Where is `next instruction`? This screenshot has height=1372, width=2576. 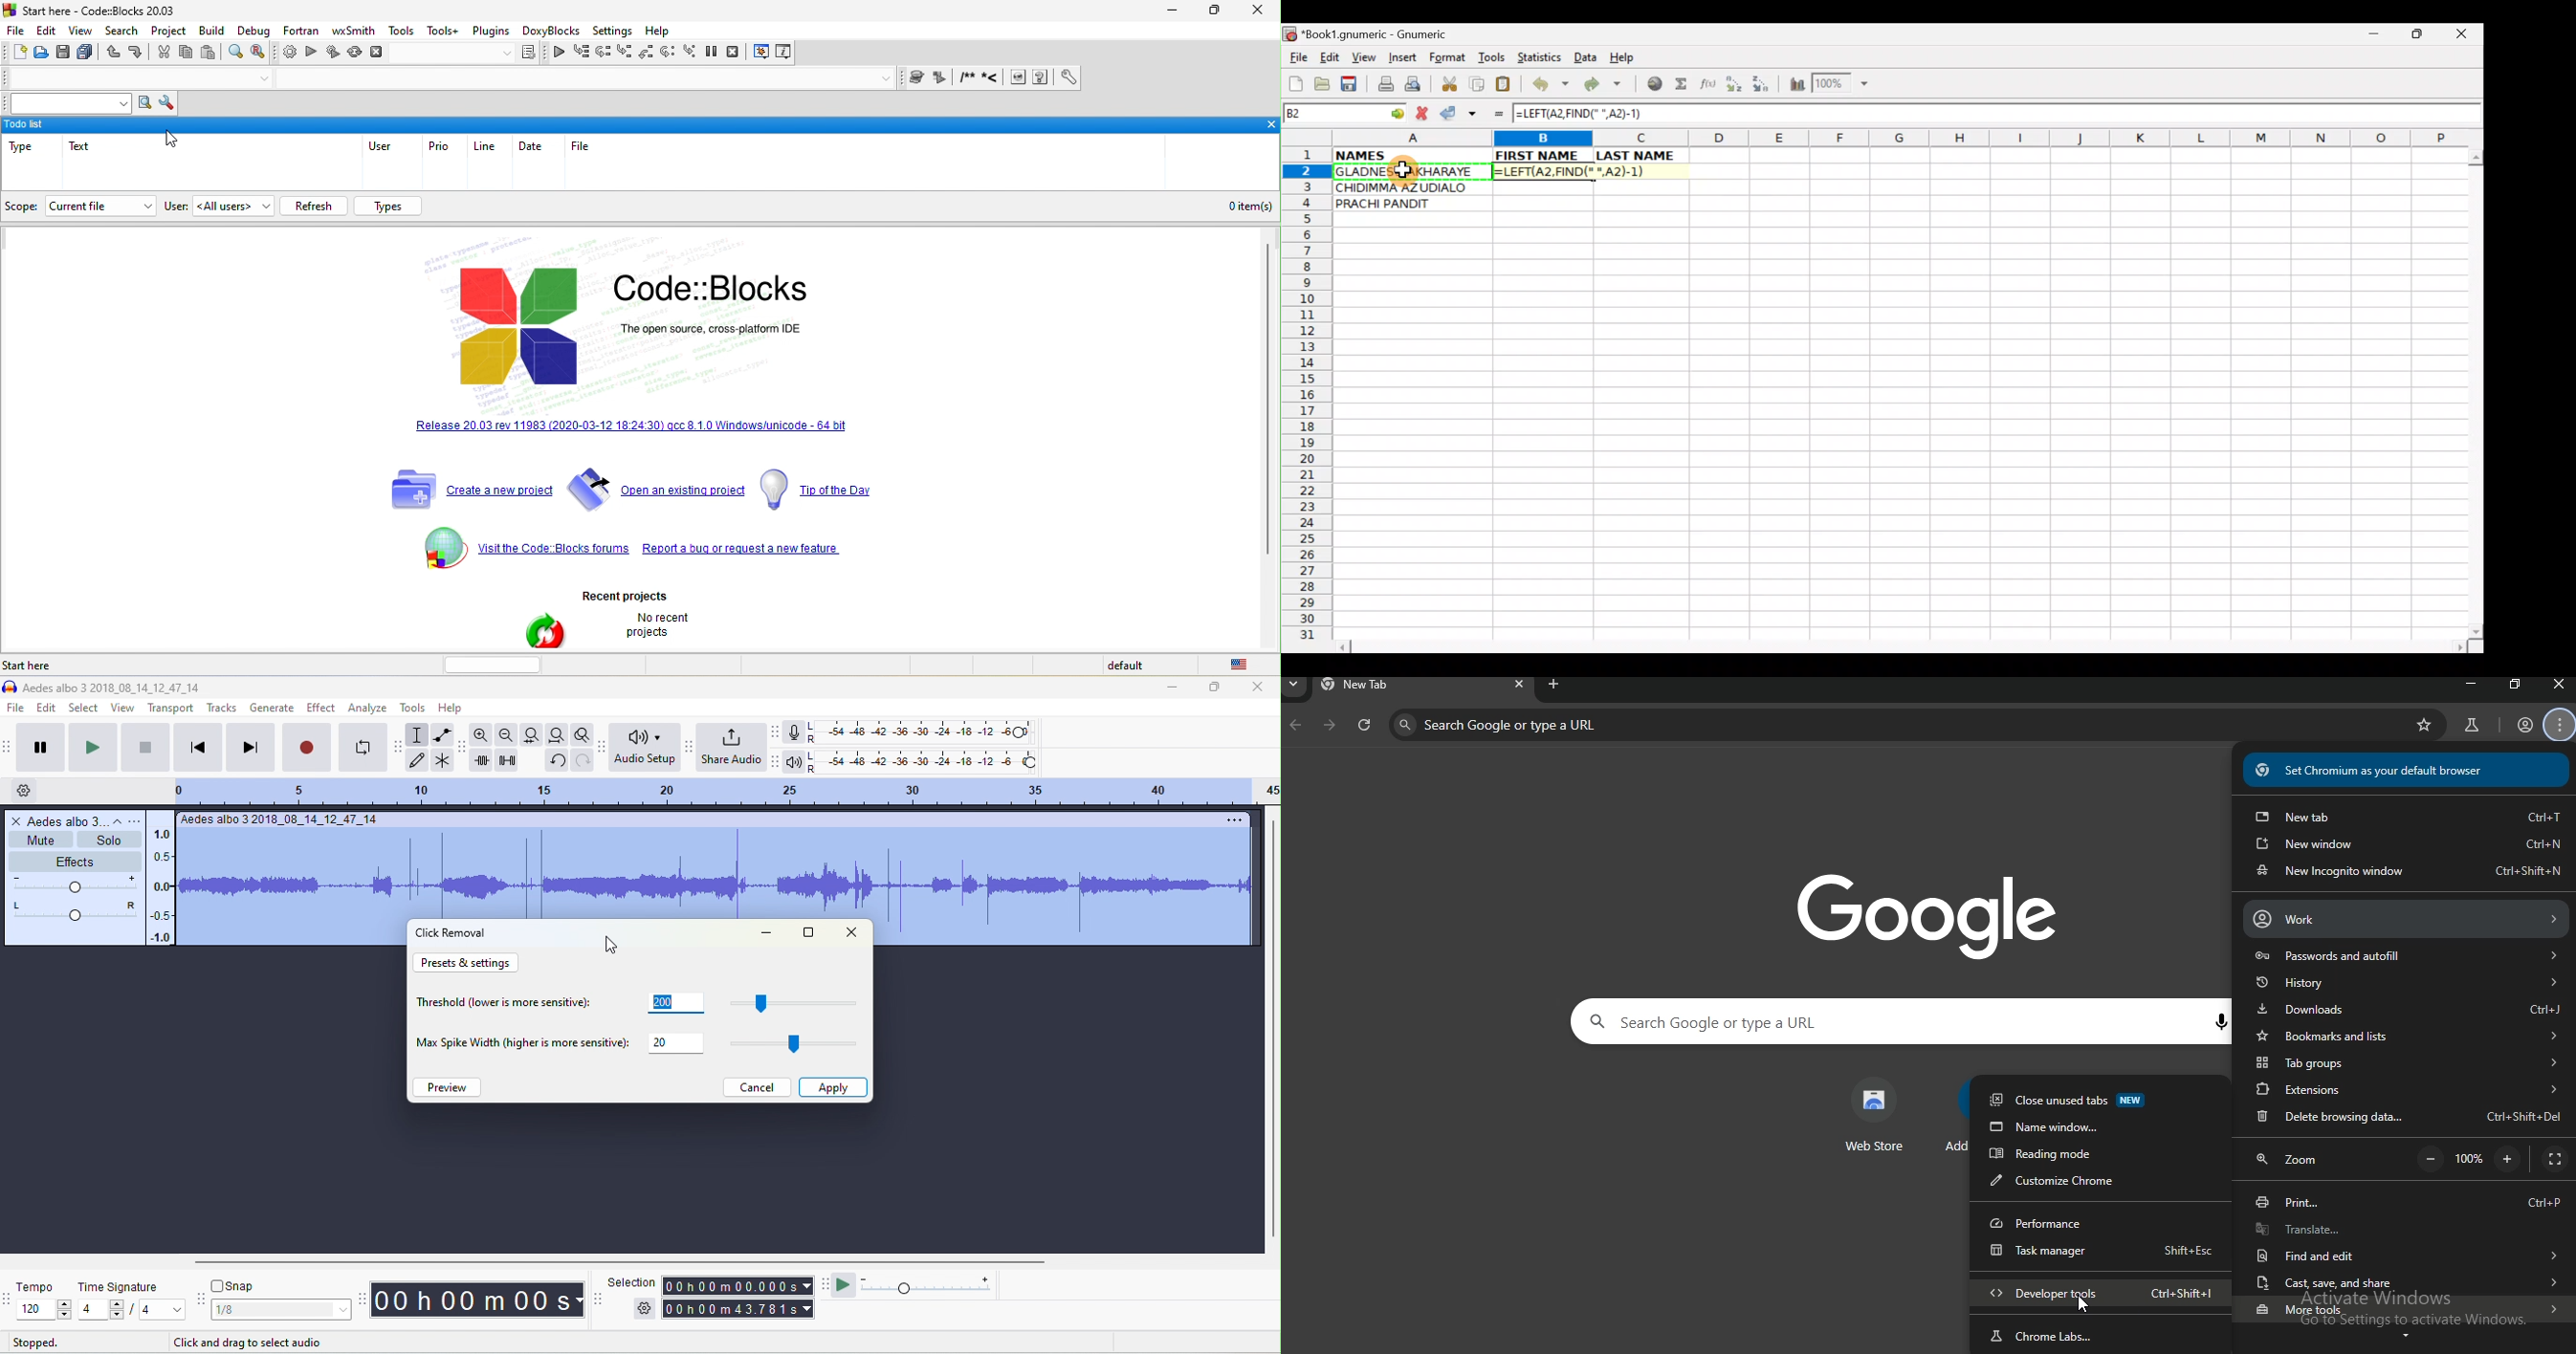
next instruction is located at coordinates (672, 53).